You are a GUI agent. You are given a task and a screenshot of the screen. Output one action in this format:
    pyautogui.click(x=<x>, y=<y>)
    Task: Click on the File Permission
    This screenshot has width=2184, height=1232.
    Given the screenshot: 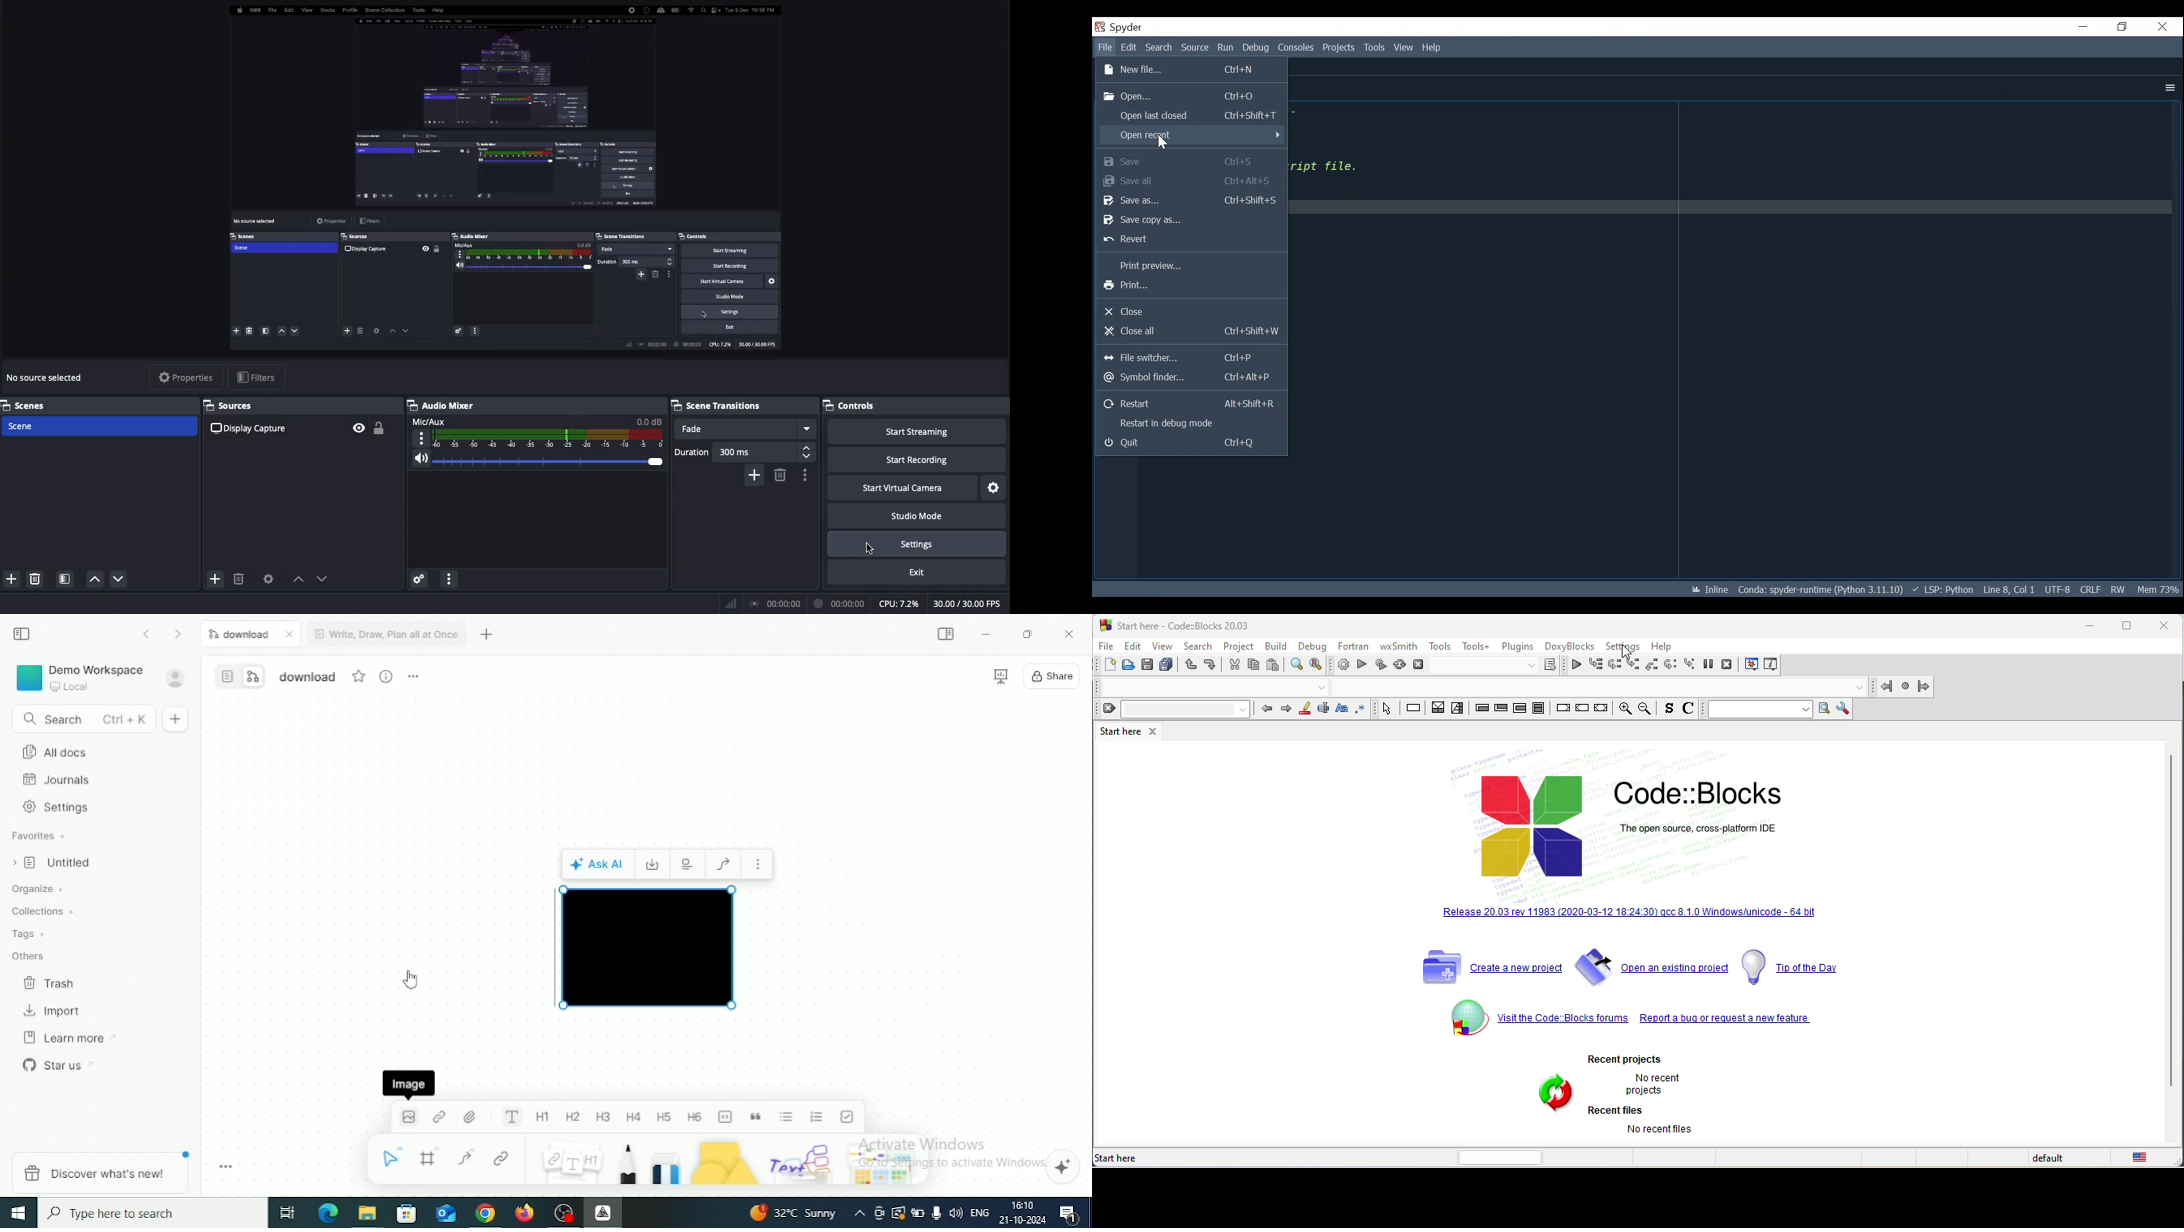 What is the action you would take?
    pyautogui.click(x=2119, y=589)
    